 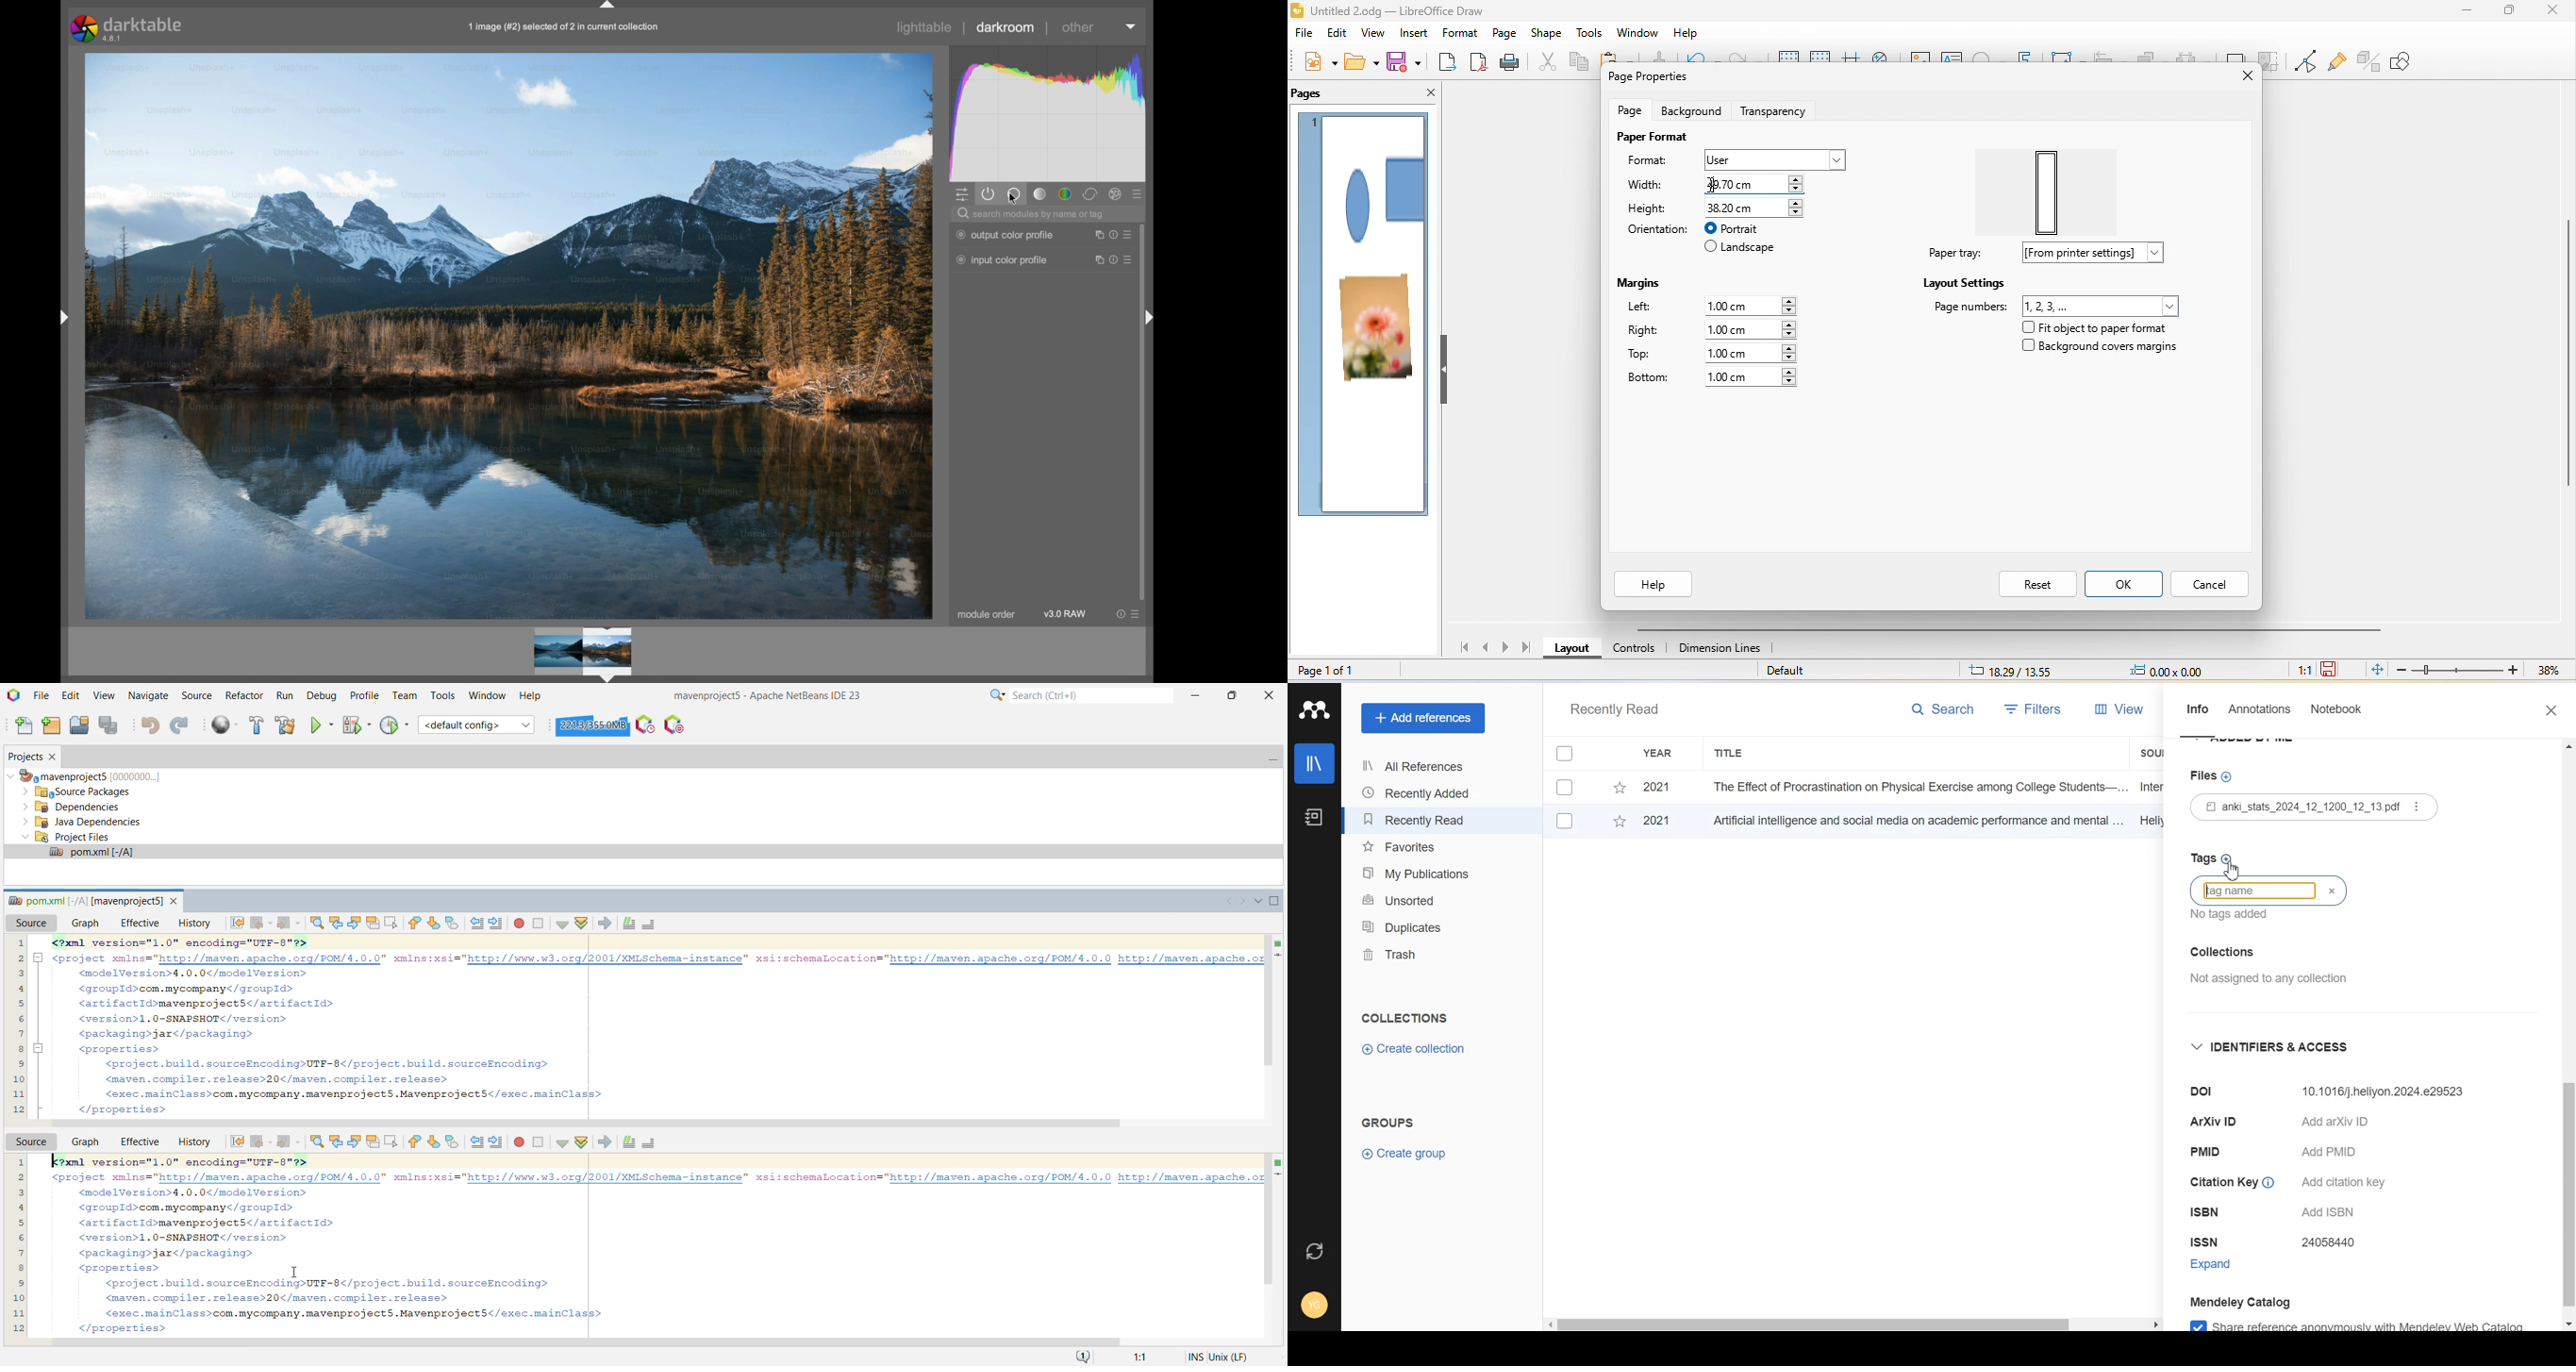 I want to click on 1.00 cm, so click(x=1753, y=352).